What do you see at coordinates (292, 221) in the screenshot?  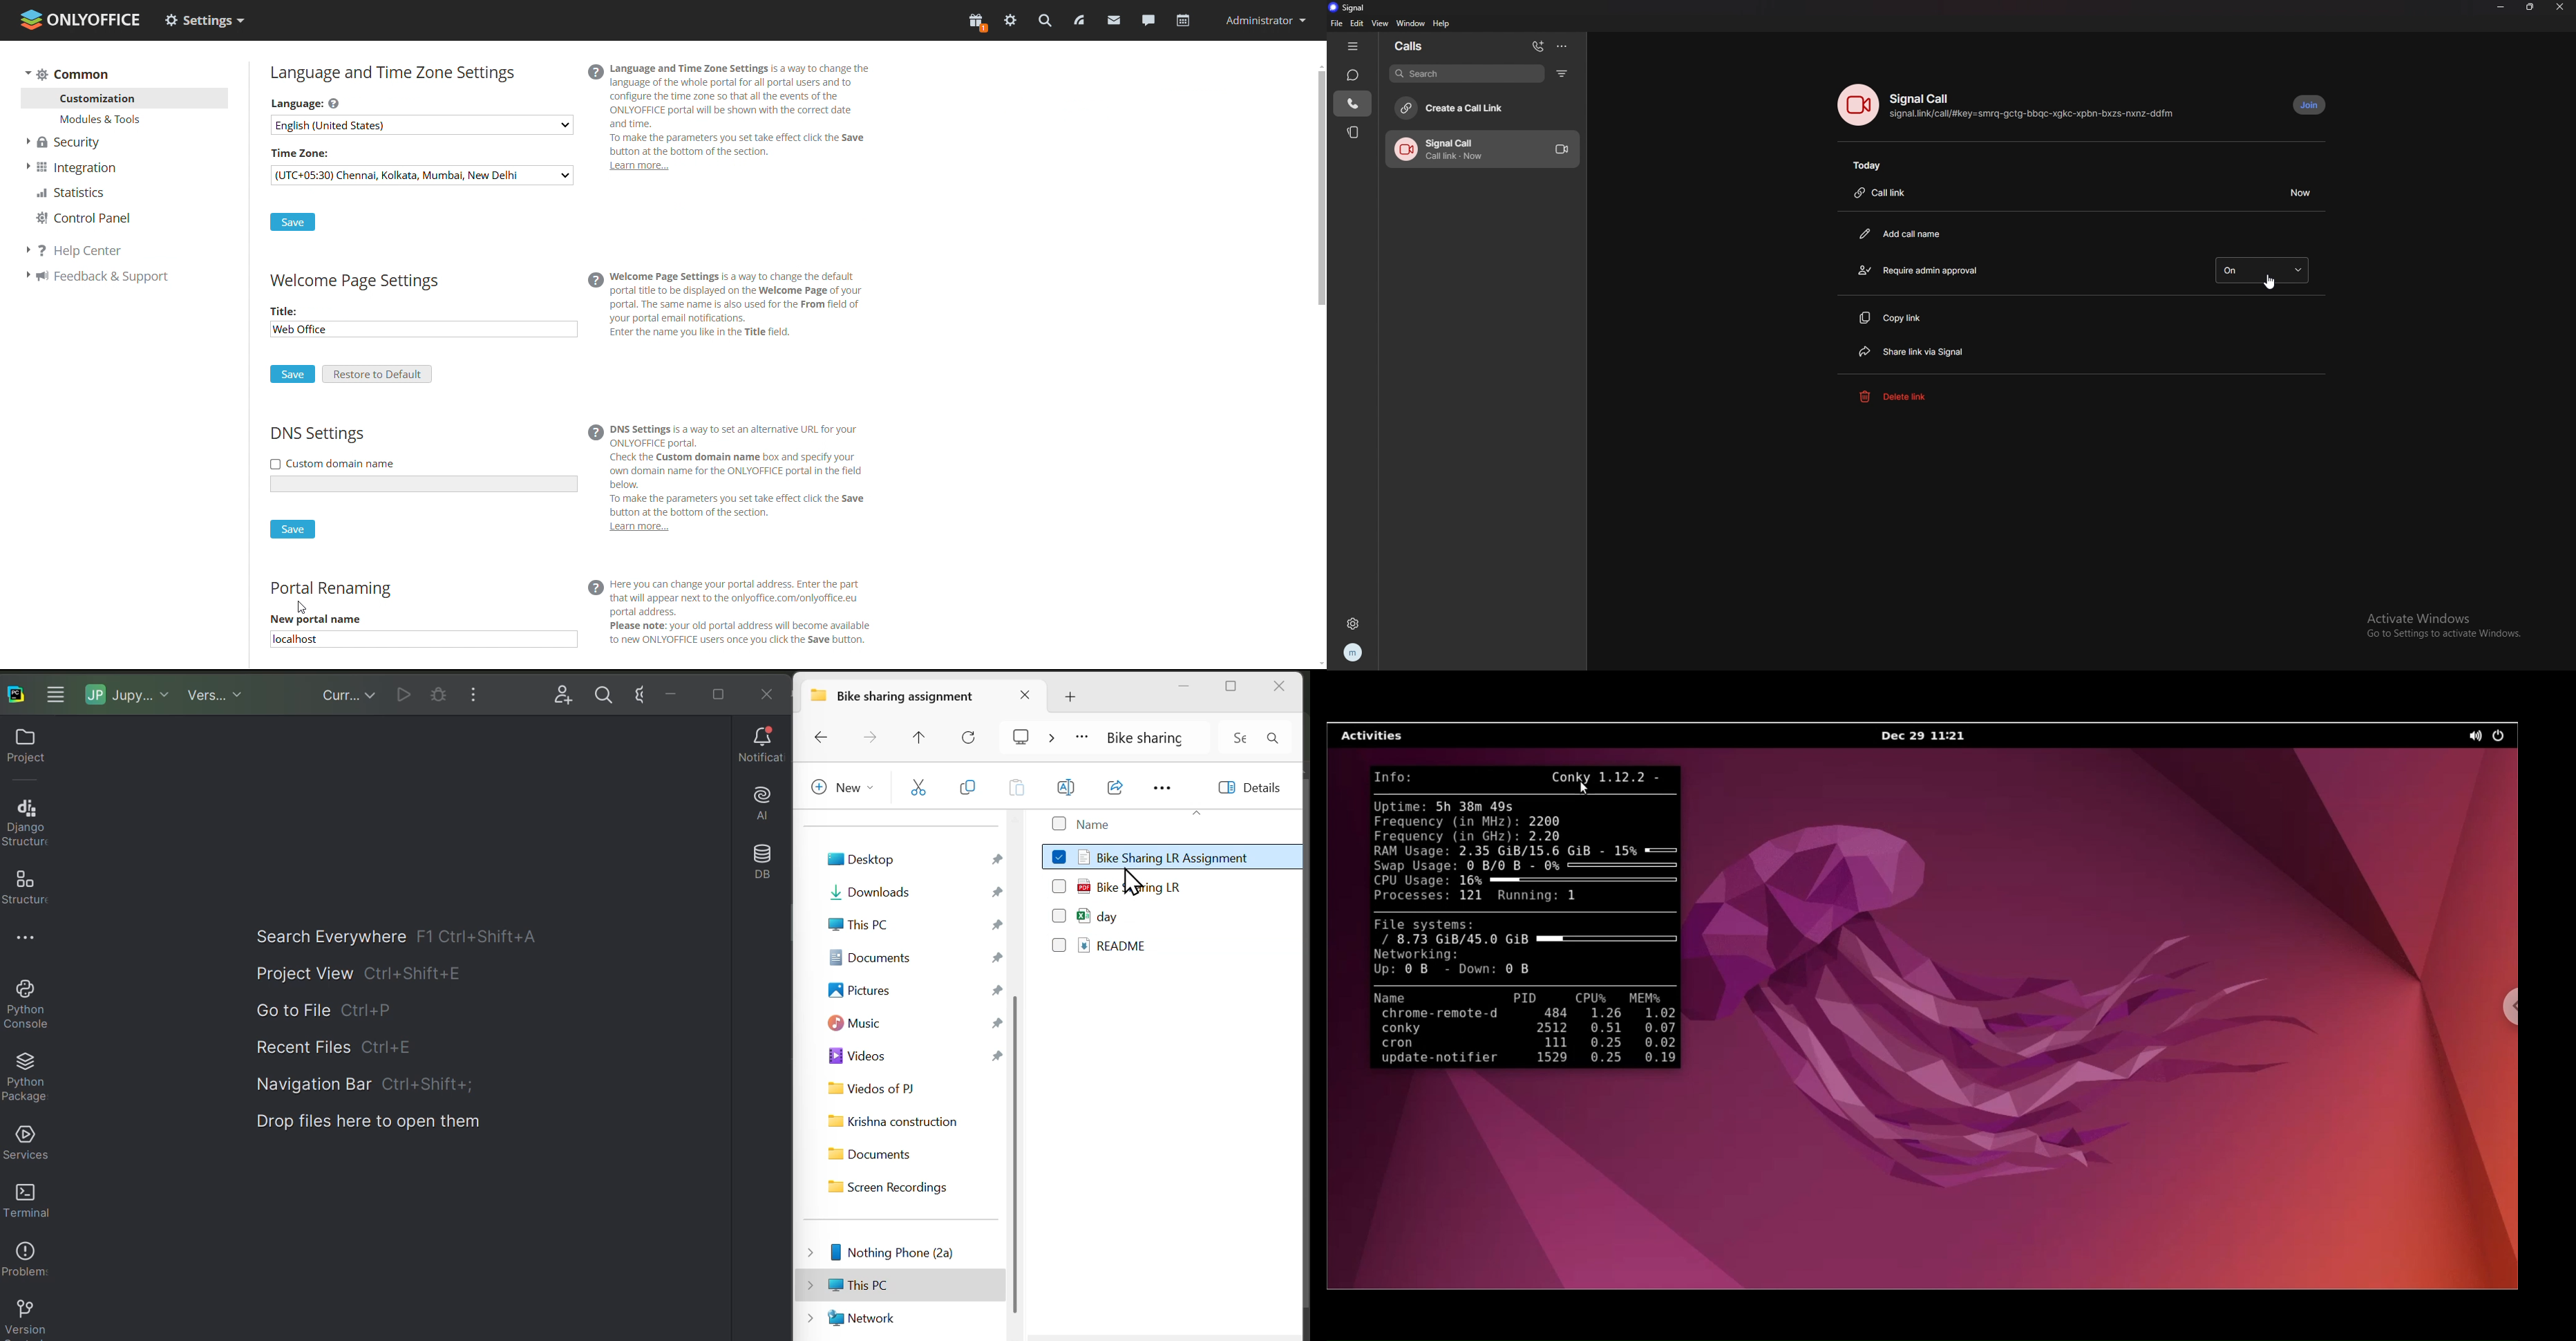 I see `save` at bounding box center [292, 221].